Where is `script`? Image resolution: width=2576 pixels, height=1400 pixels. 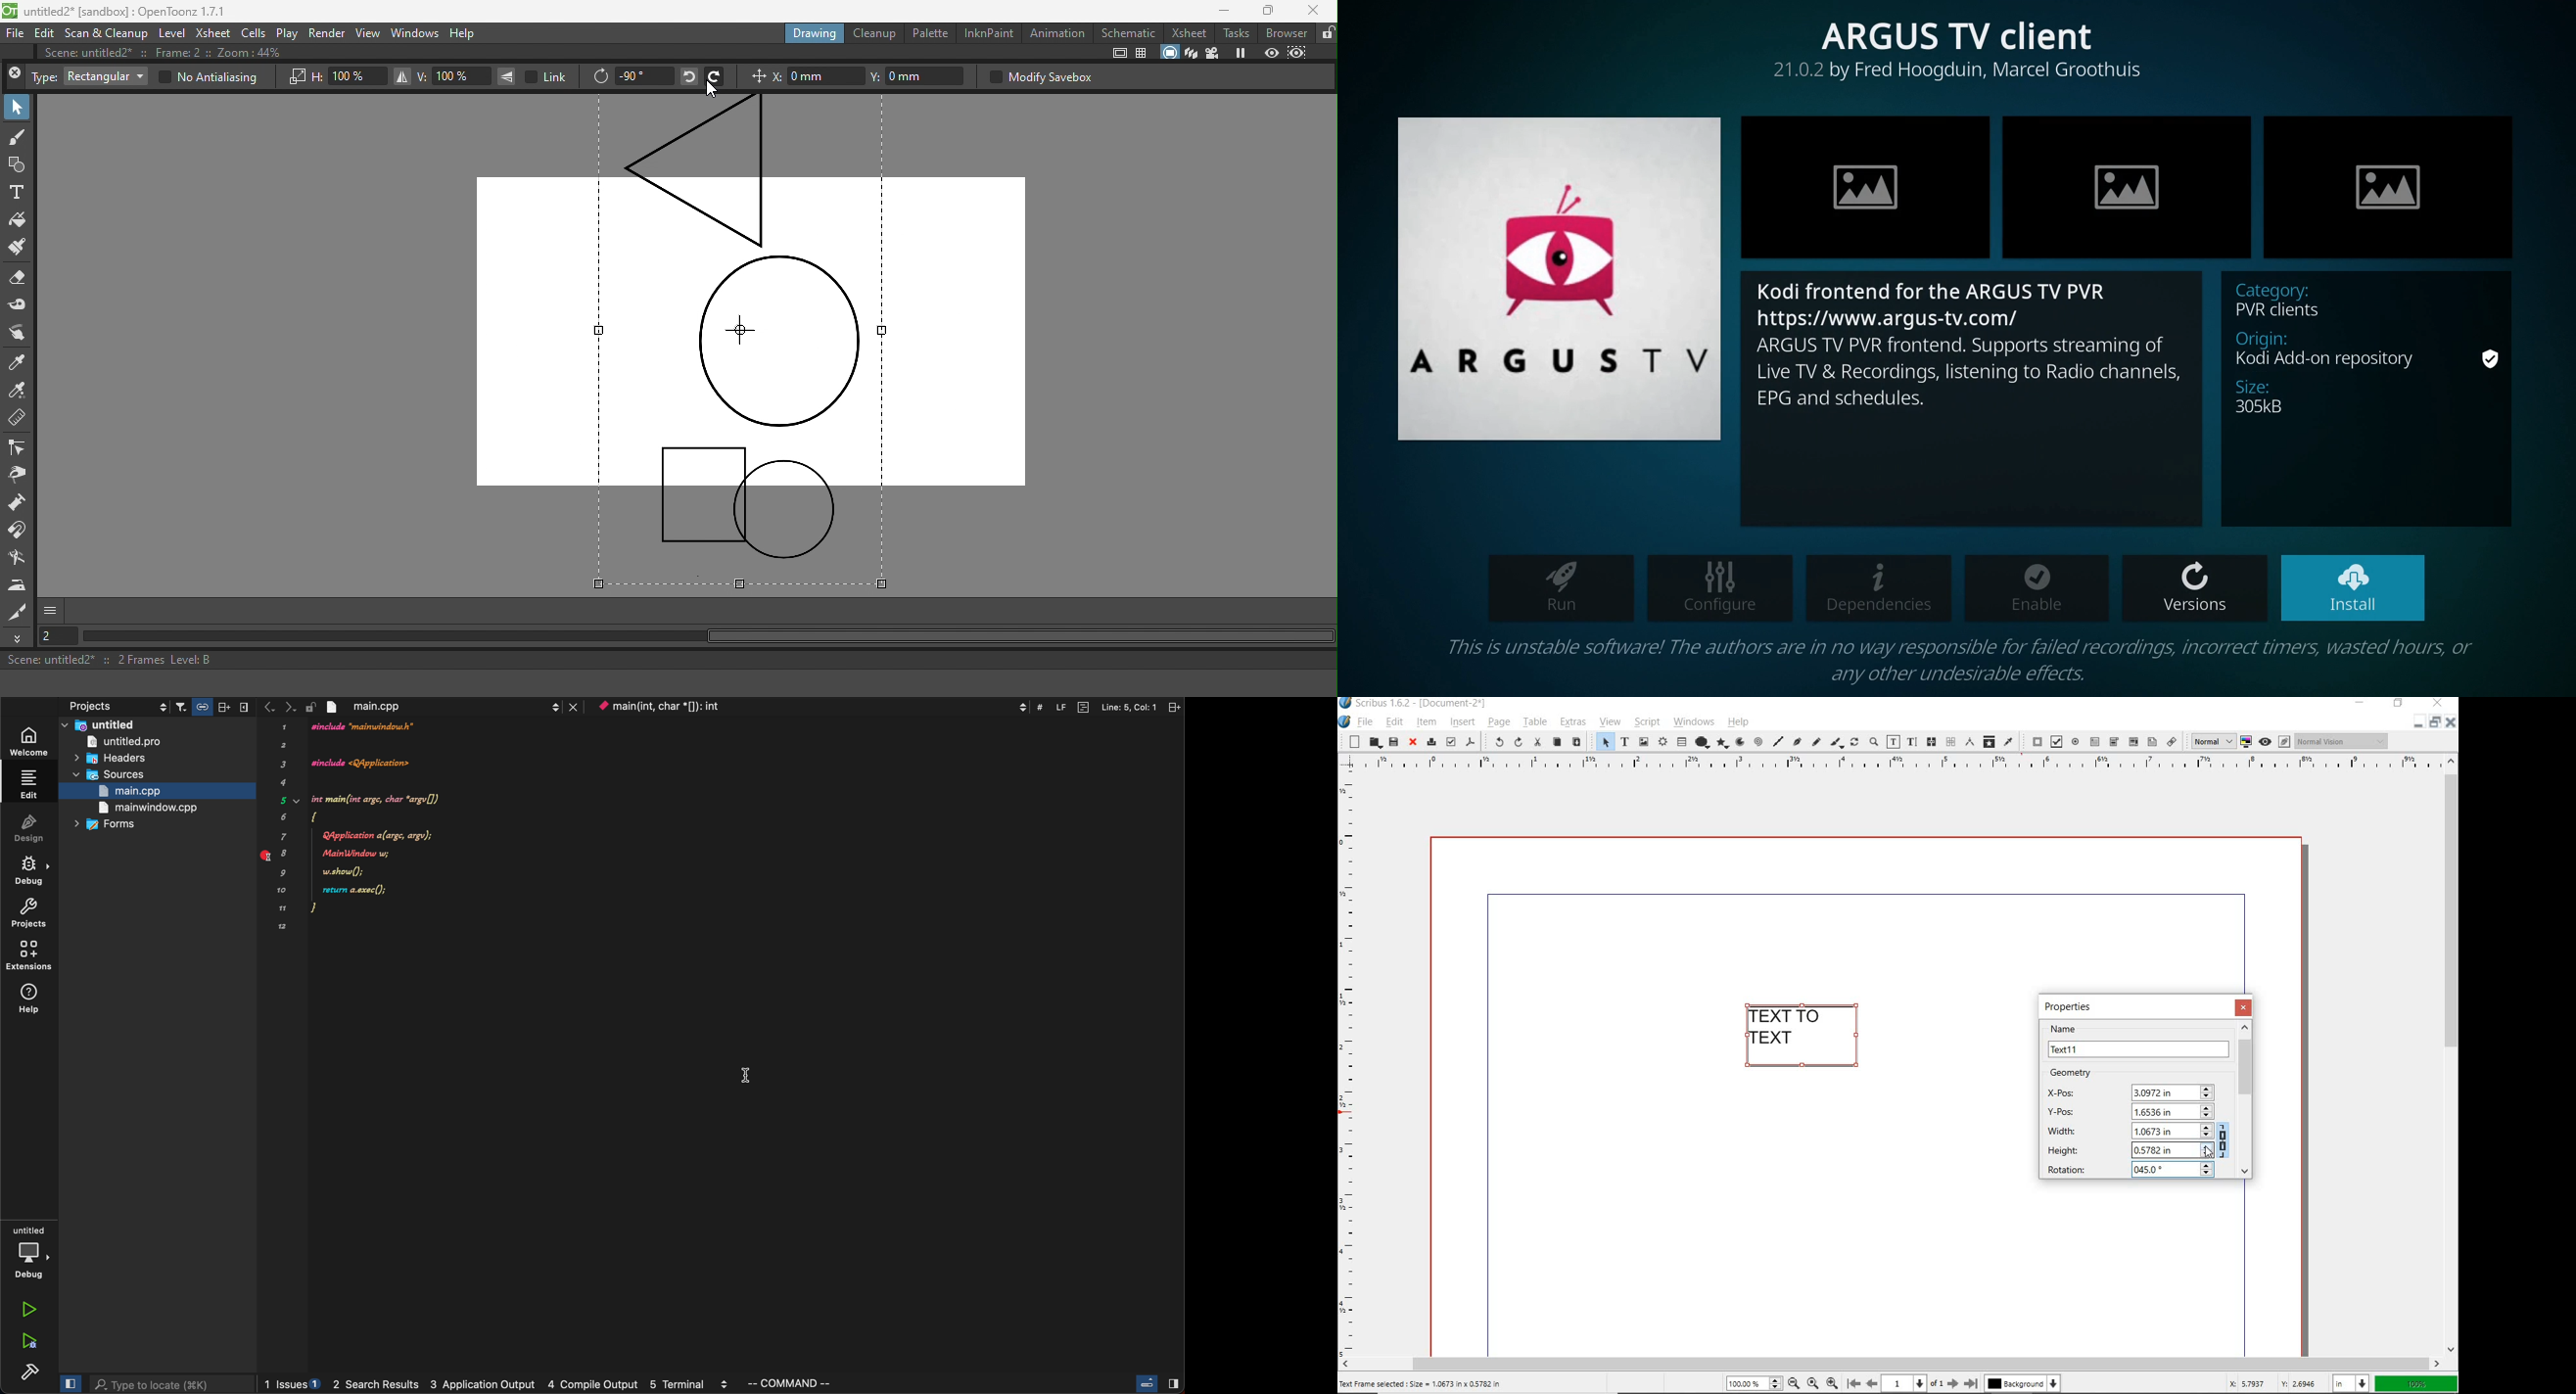
script is located at coordinates (1647, 722).